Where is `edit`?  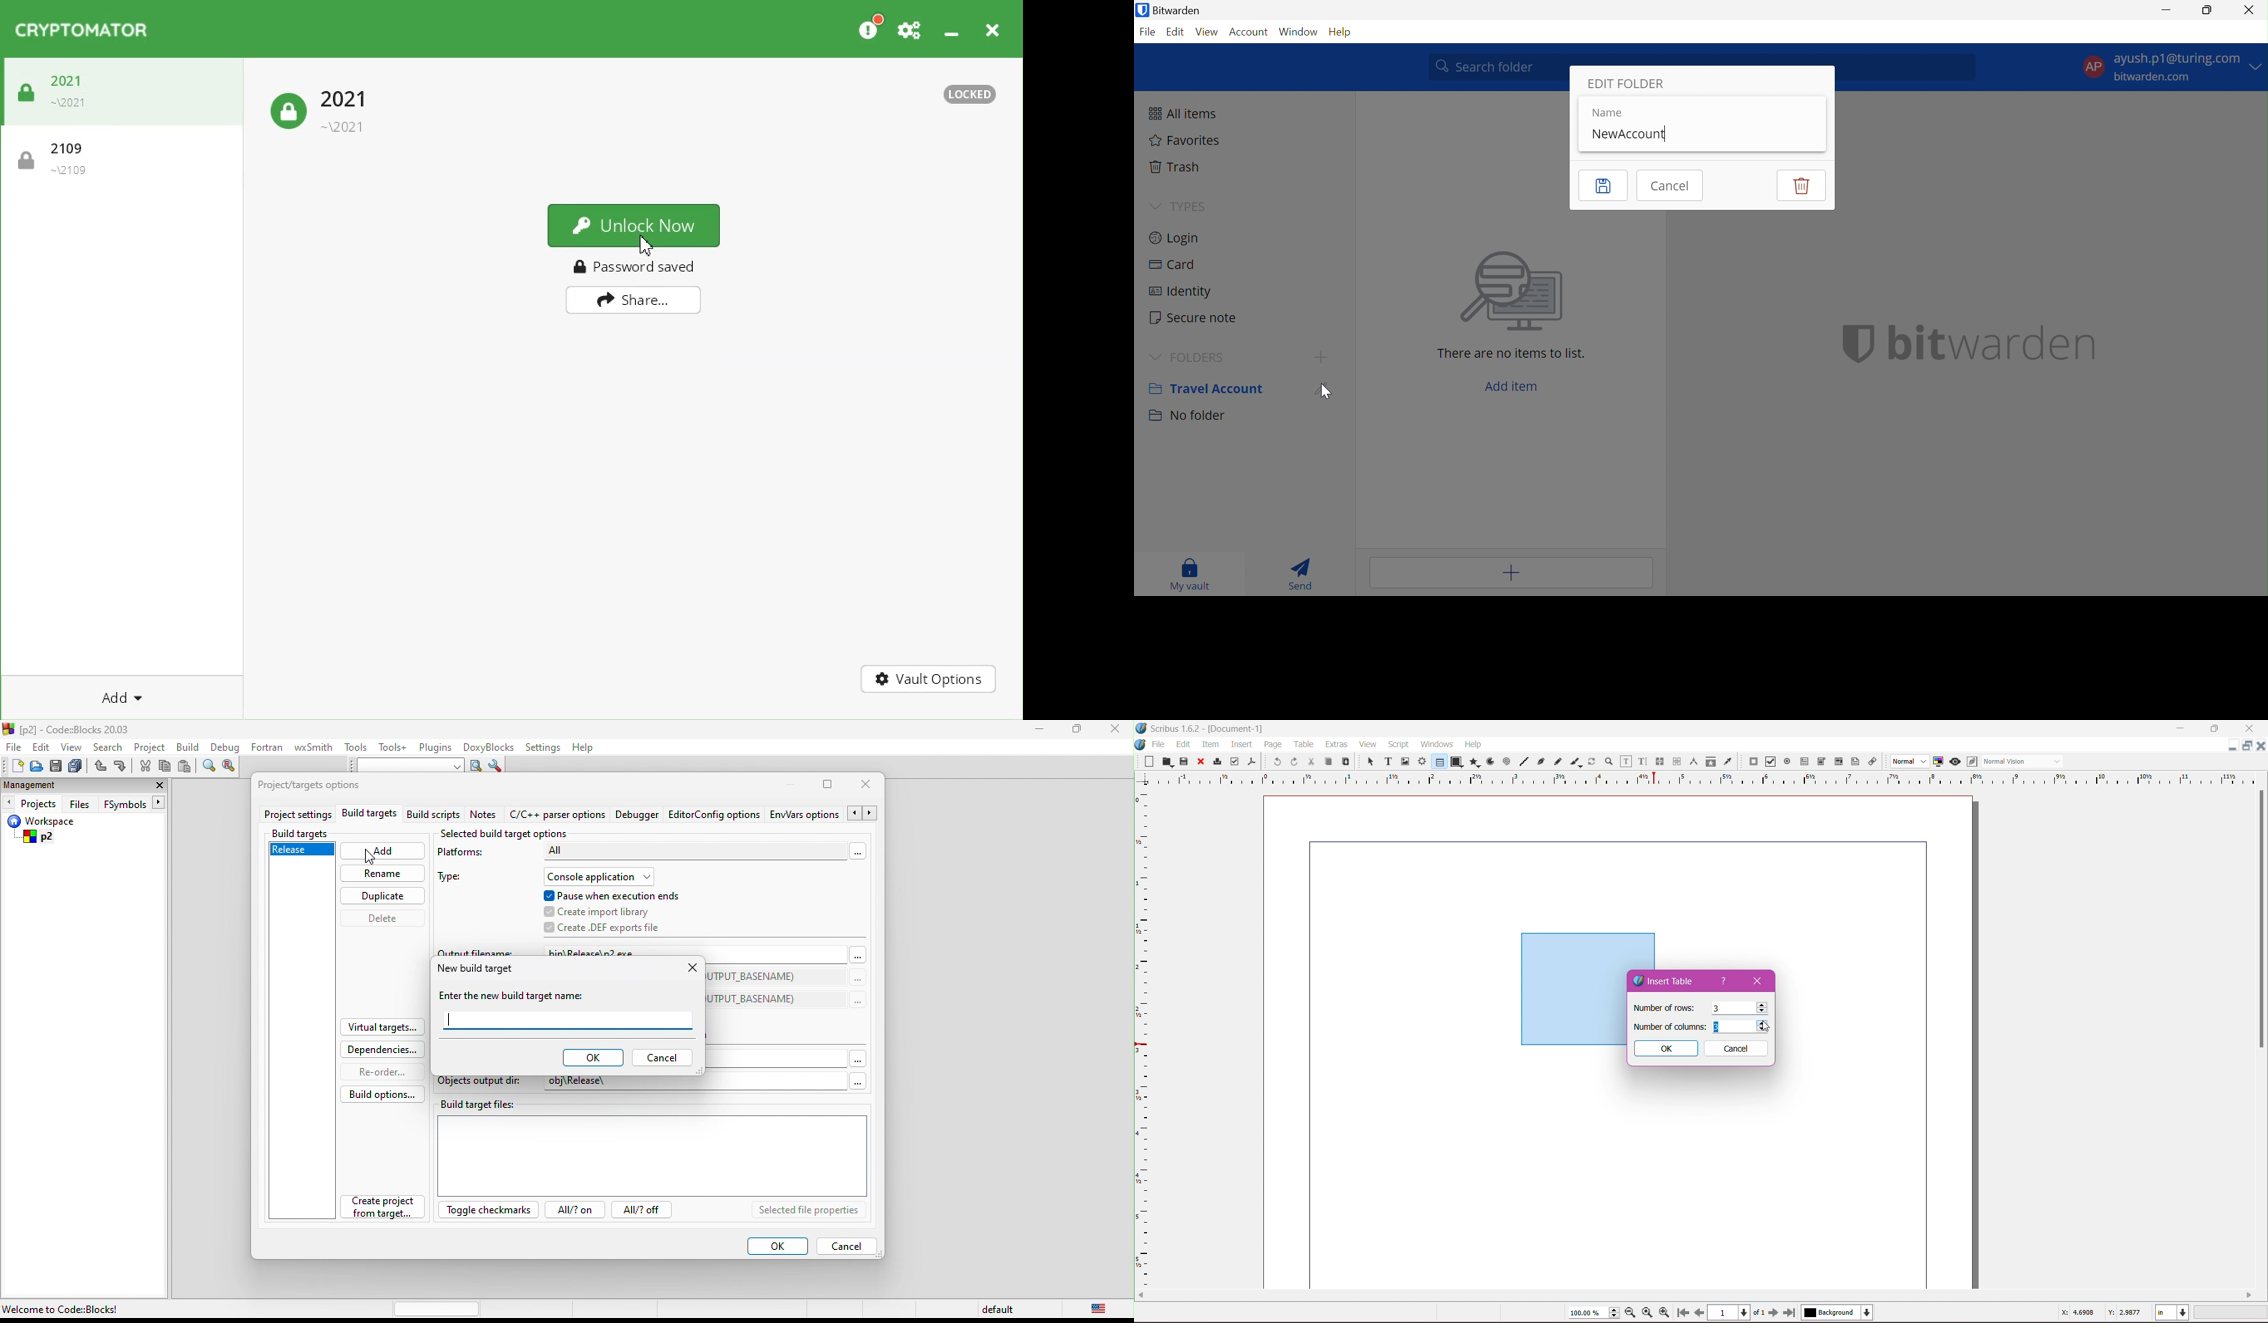 edit is located at coordinates (43, 746).